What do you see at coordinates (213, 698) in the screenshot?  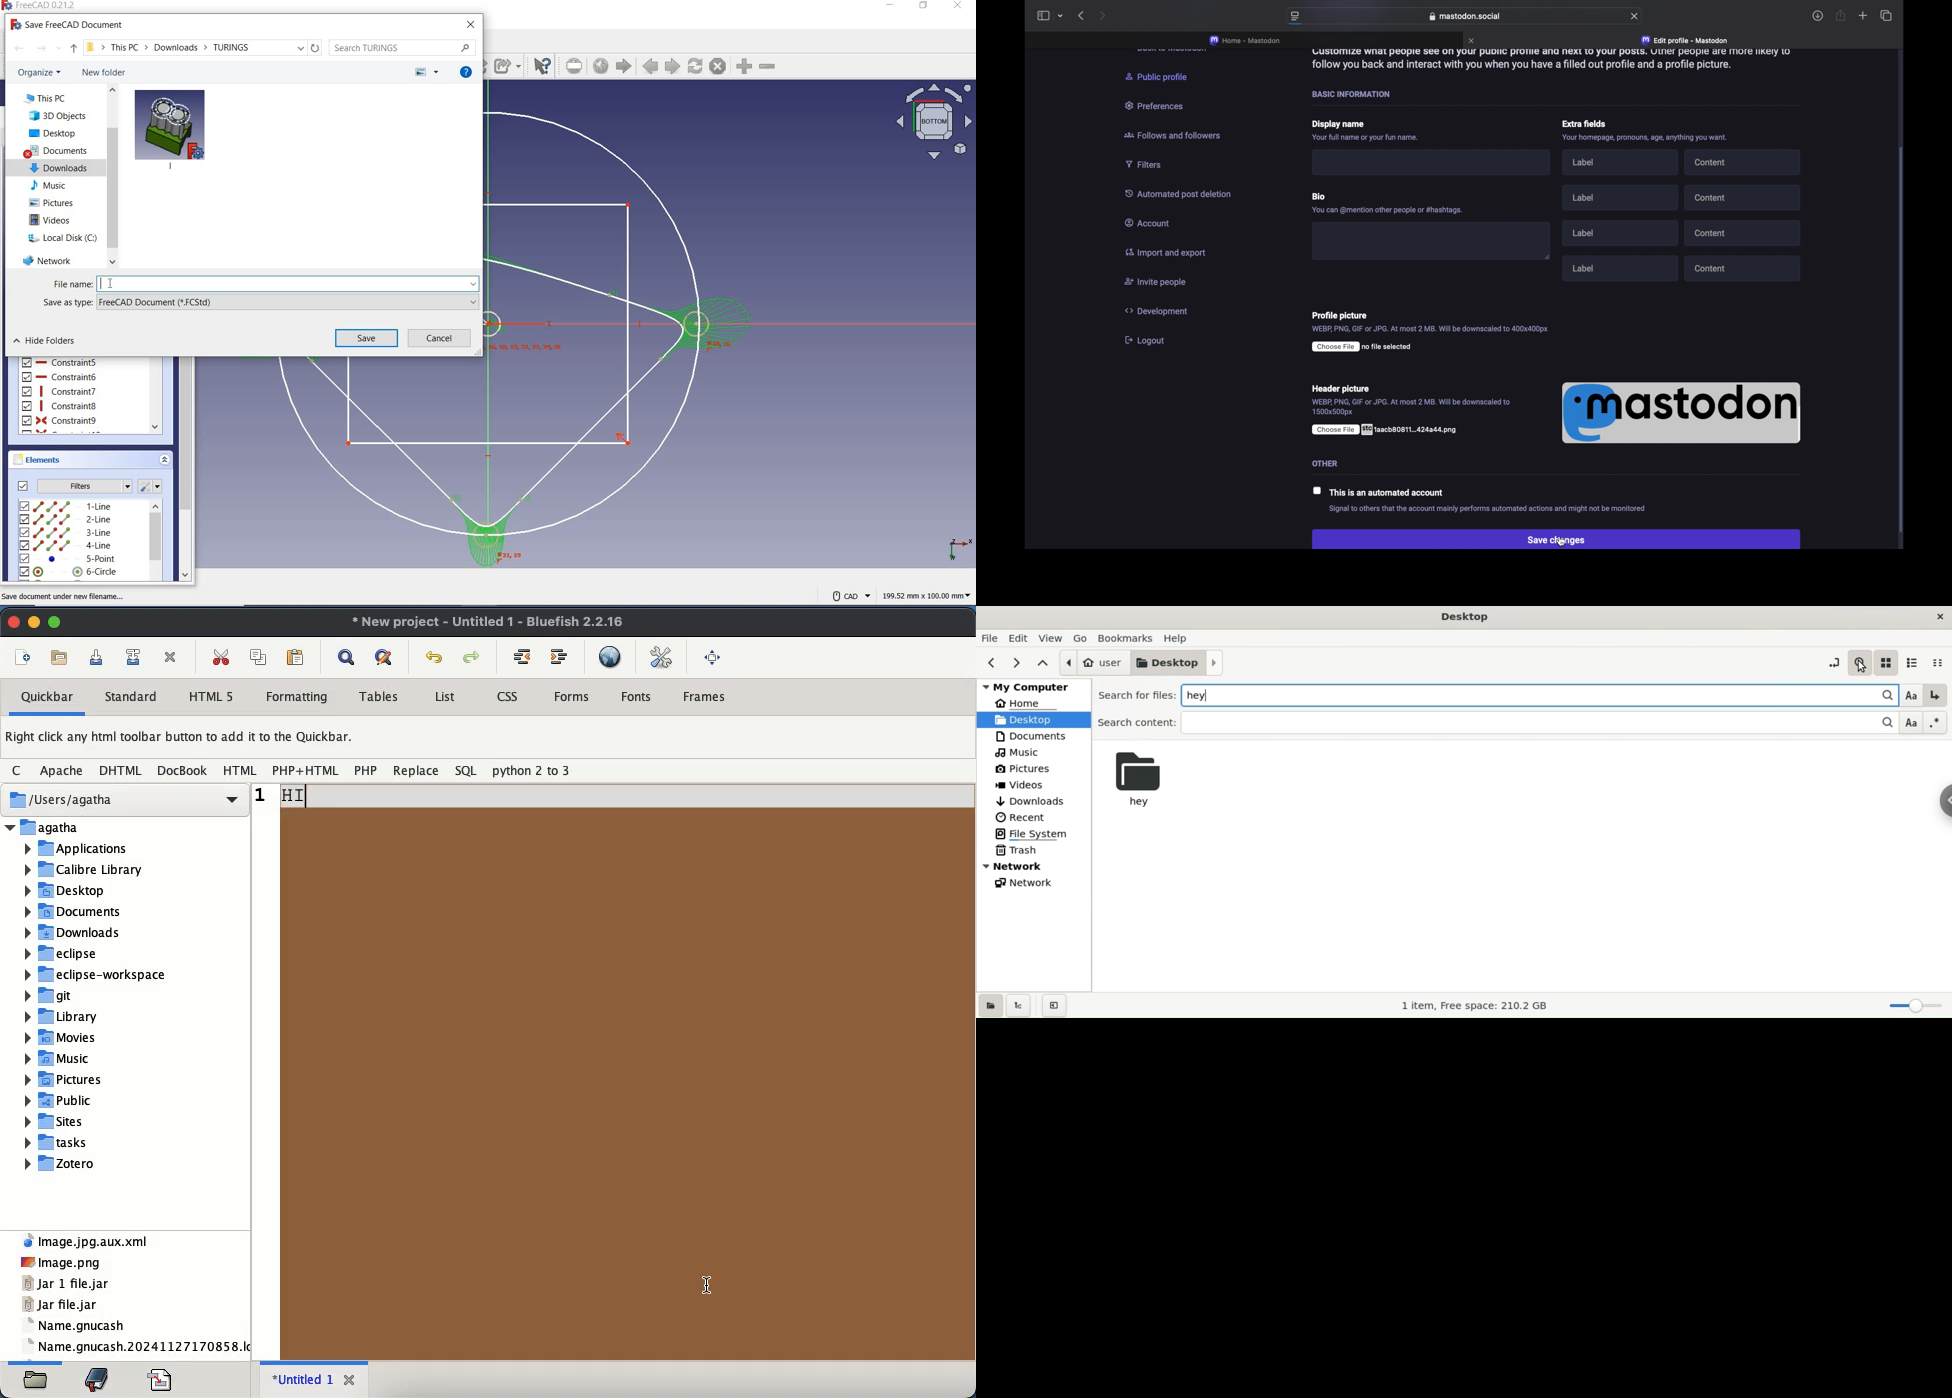 I see `html 5` at bounding box center [213, 698].